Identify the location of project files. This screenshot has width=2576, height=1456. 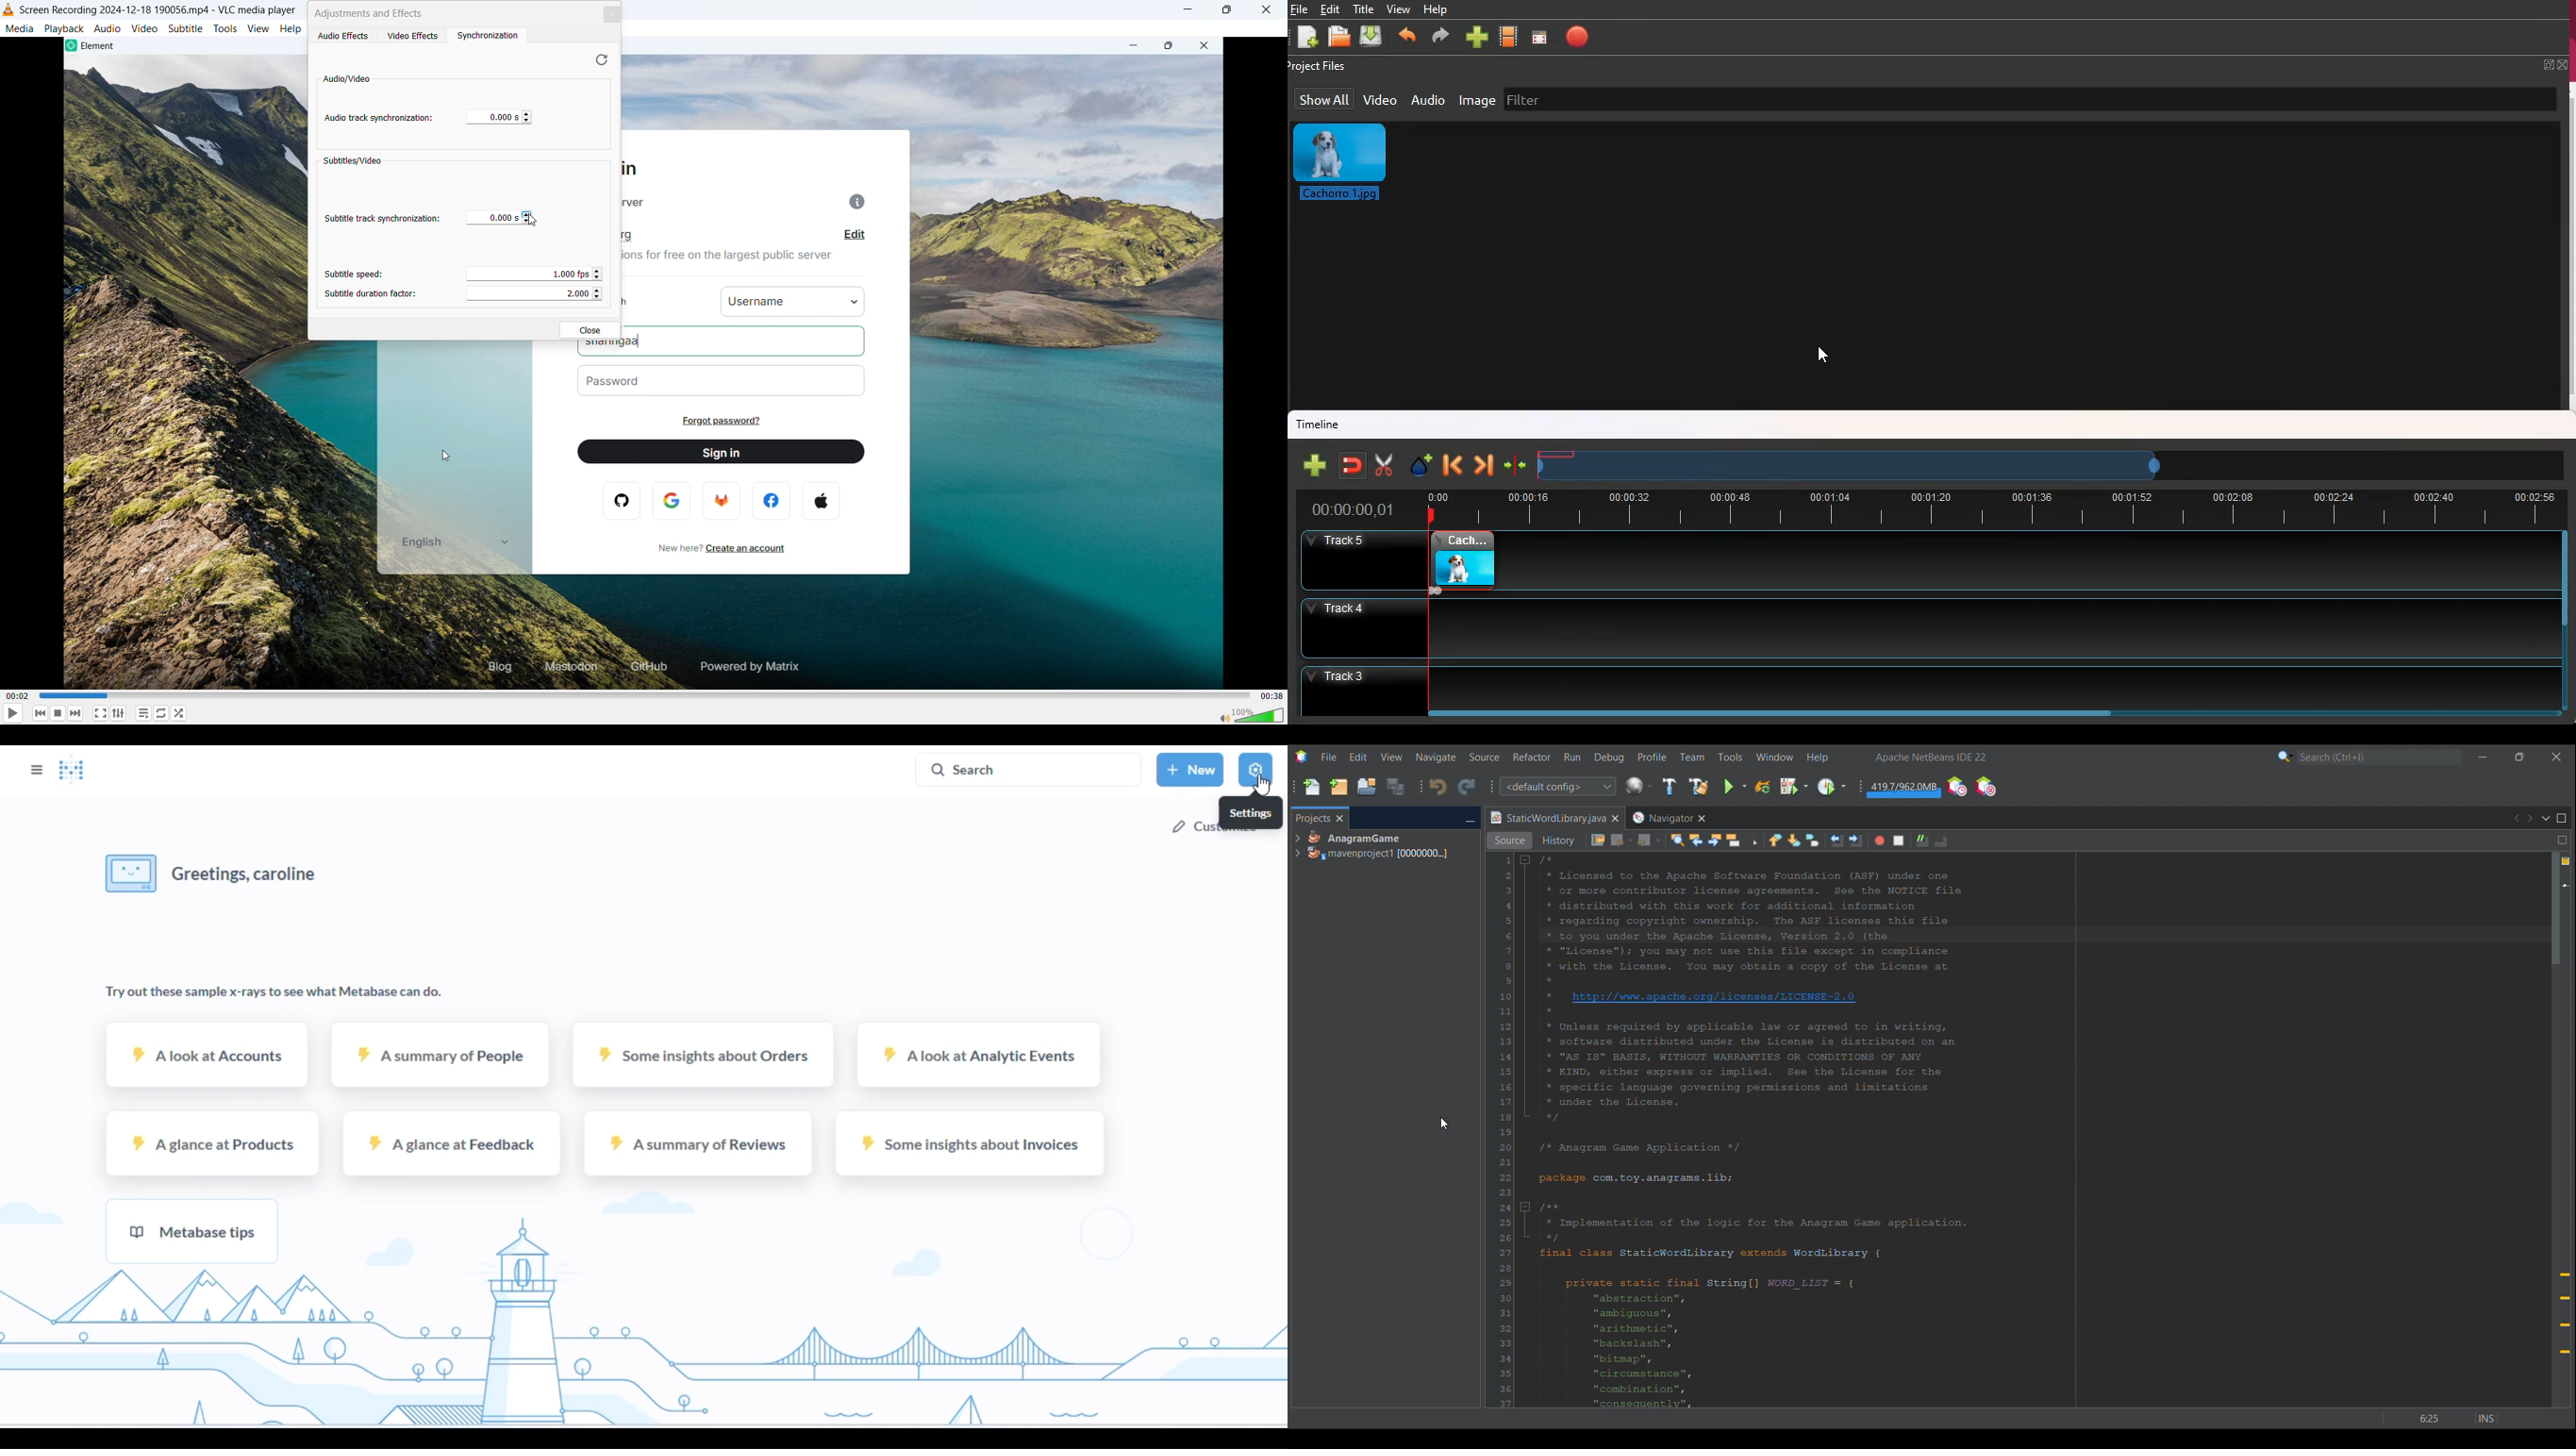
(1325, 66).